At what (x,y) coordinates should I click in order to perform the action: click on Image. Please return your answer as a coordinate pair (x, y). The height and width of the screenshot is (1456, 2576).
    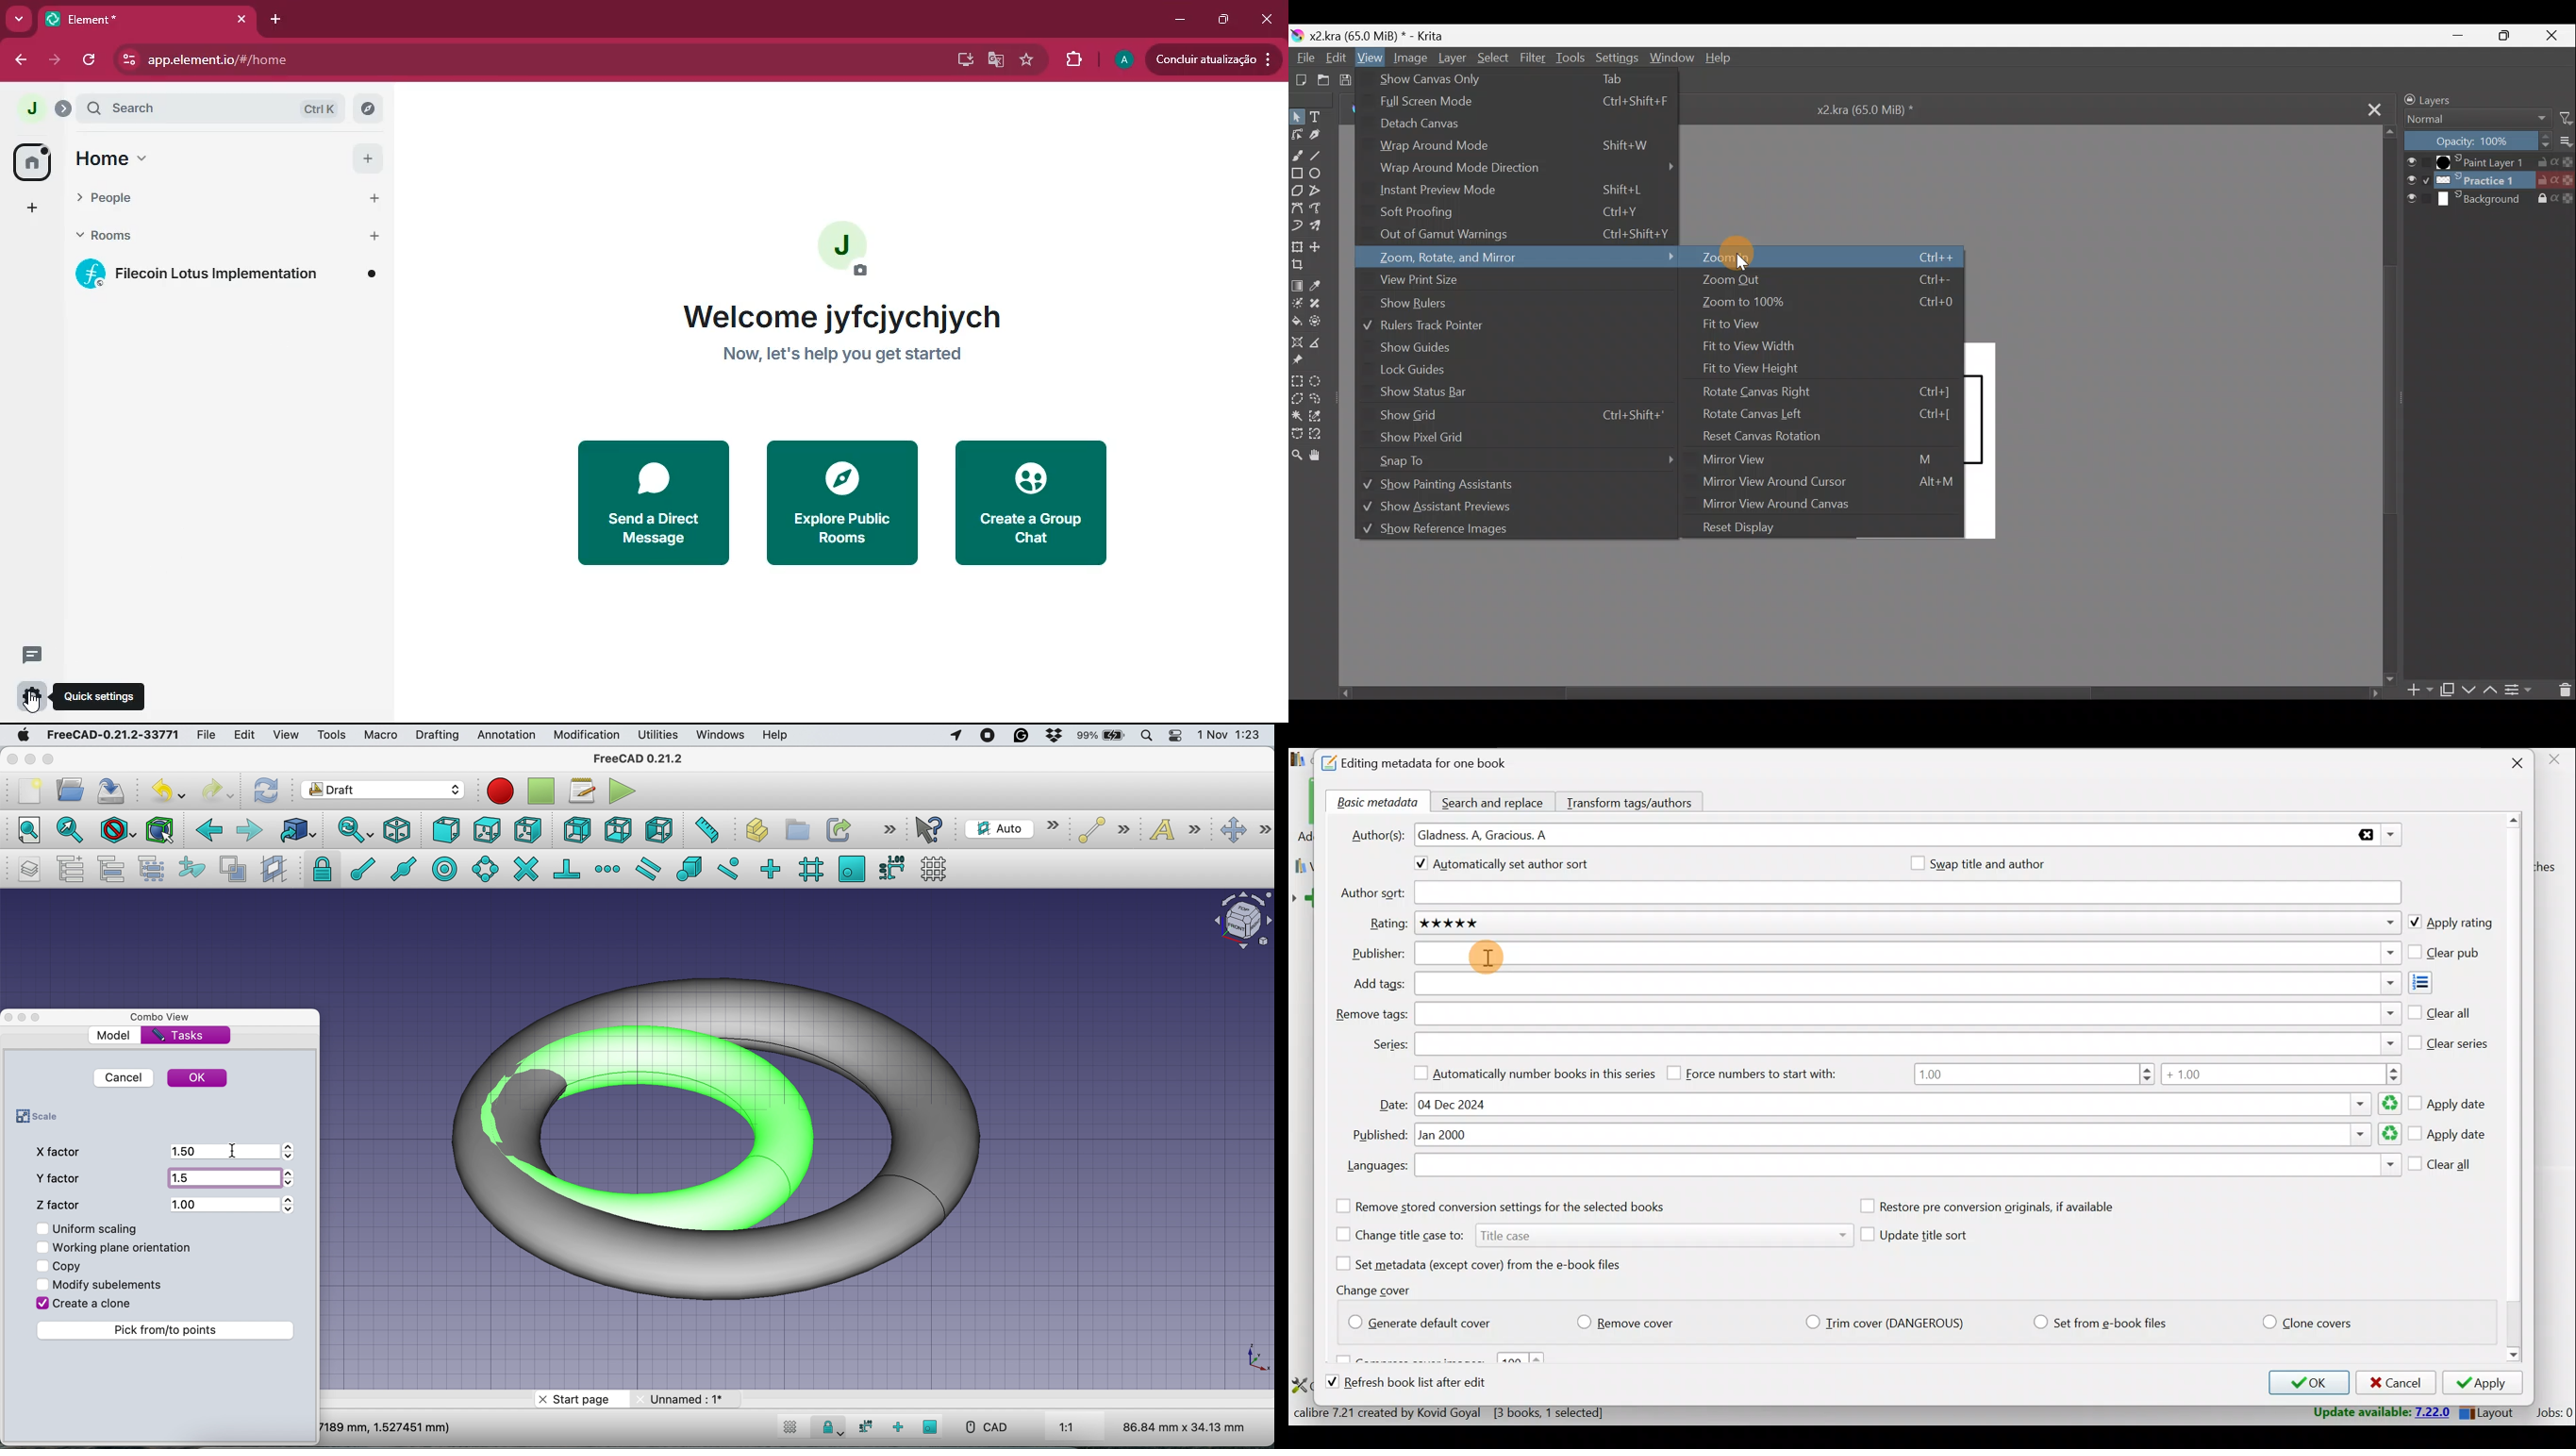
    Looking at the image, I should click on (1408, 57).